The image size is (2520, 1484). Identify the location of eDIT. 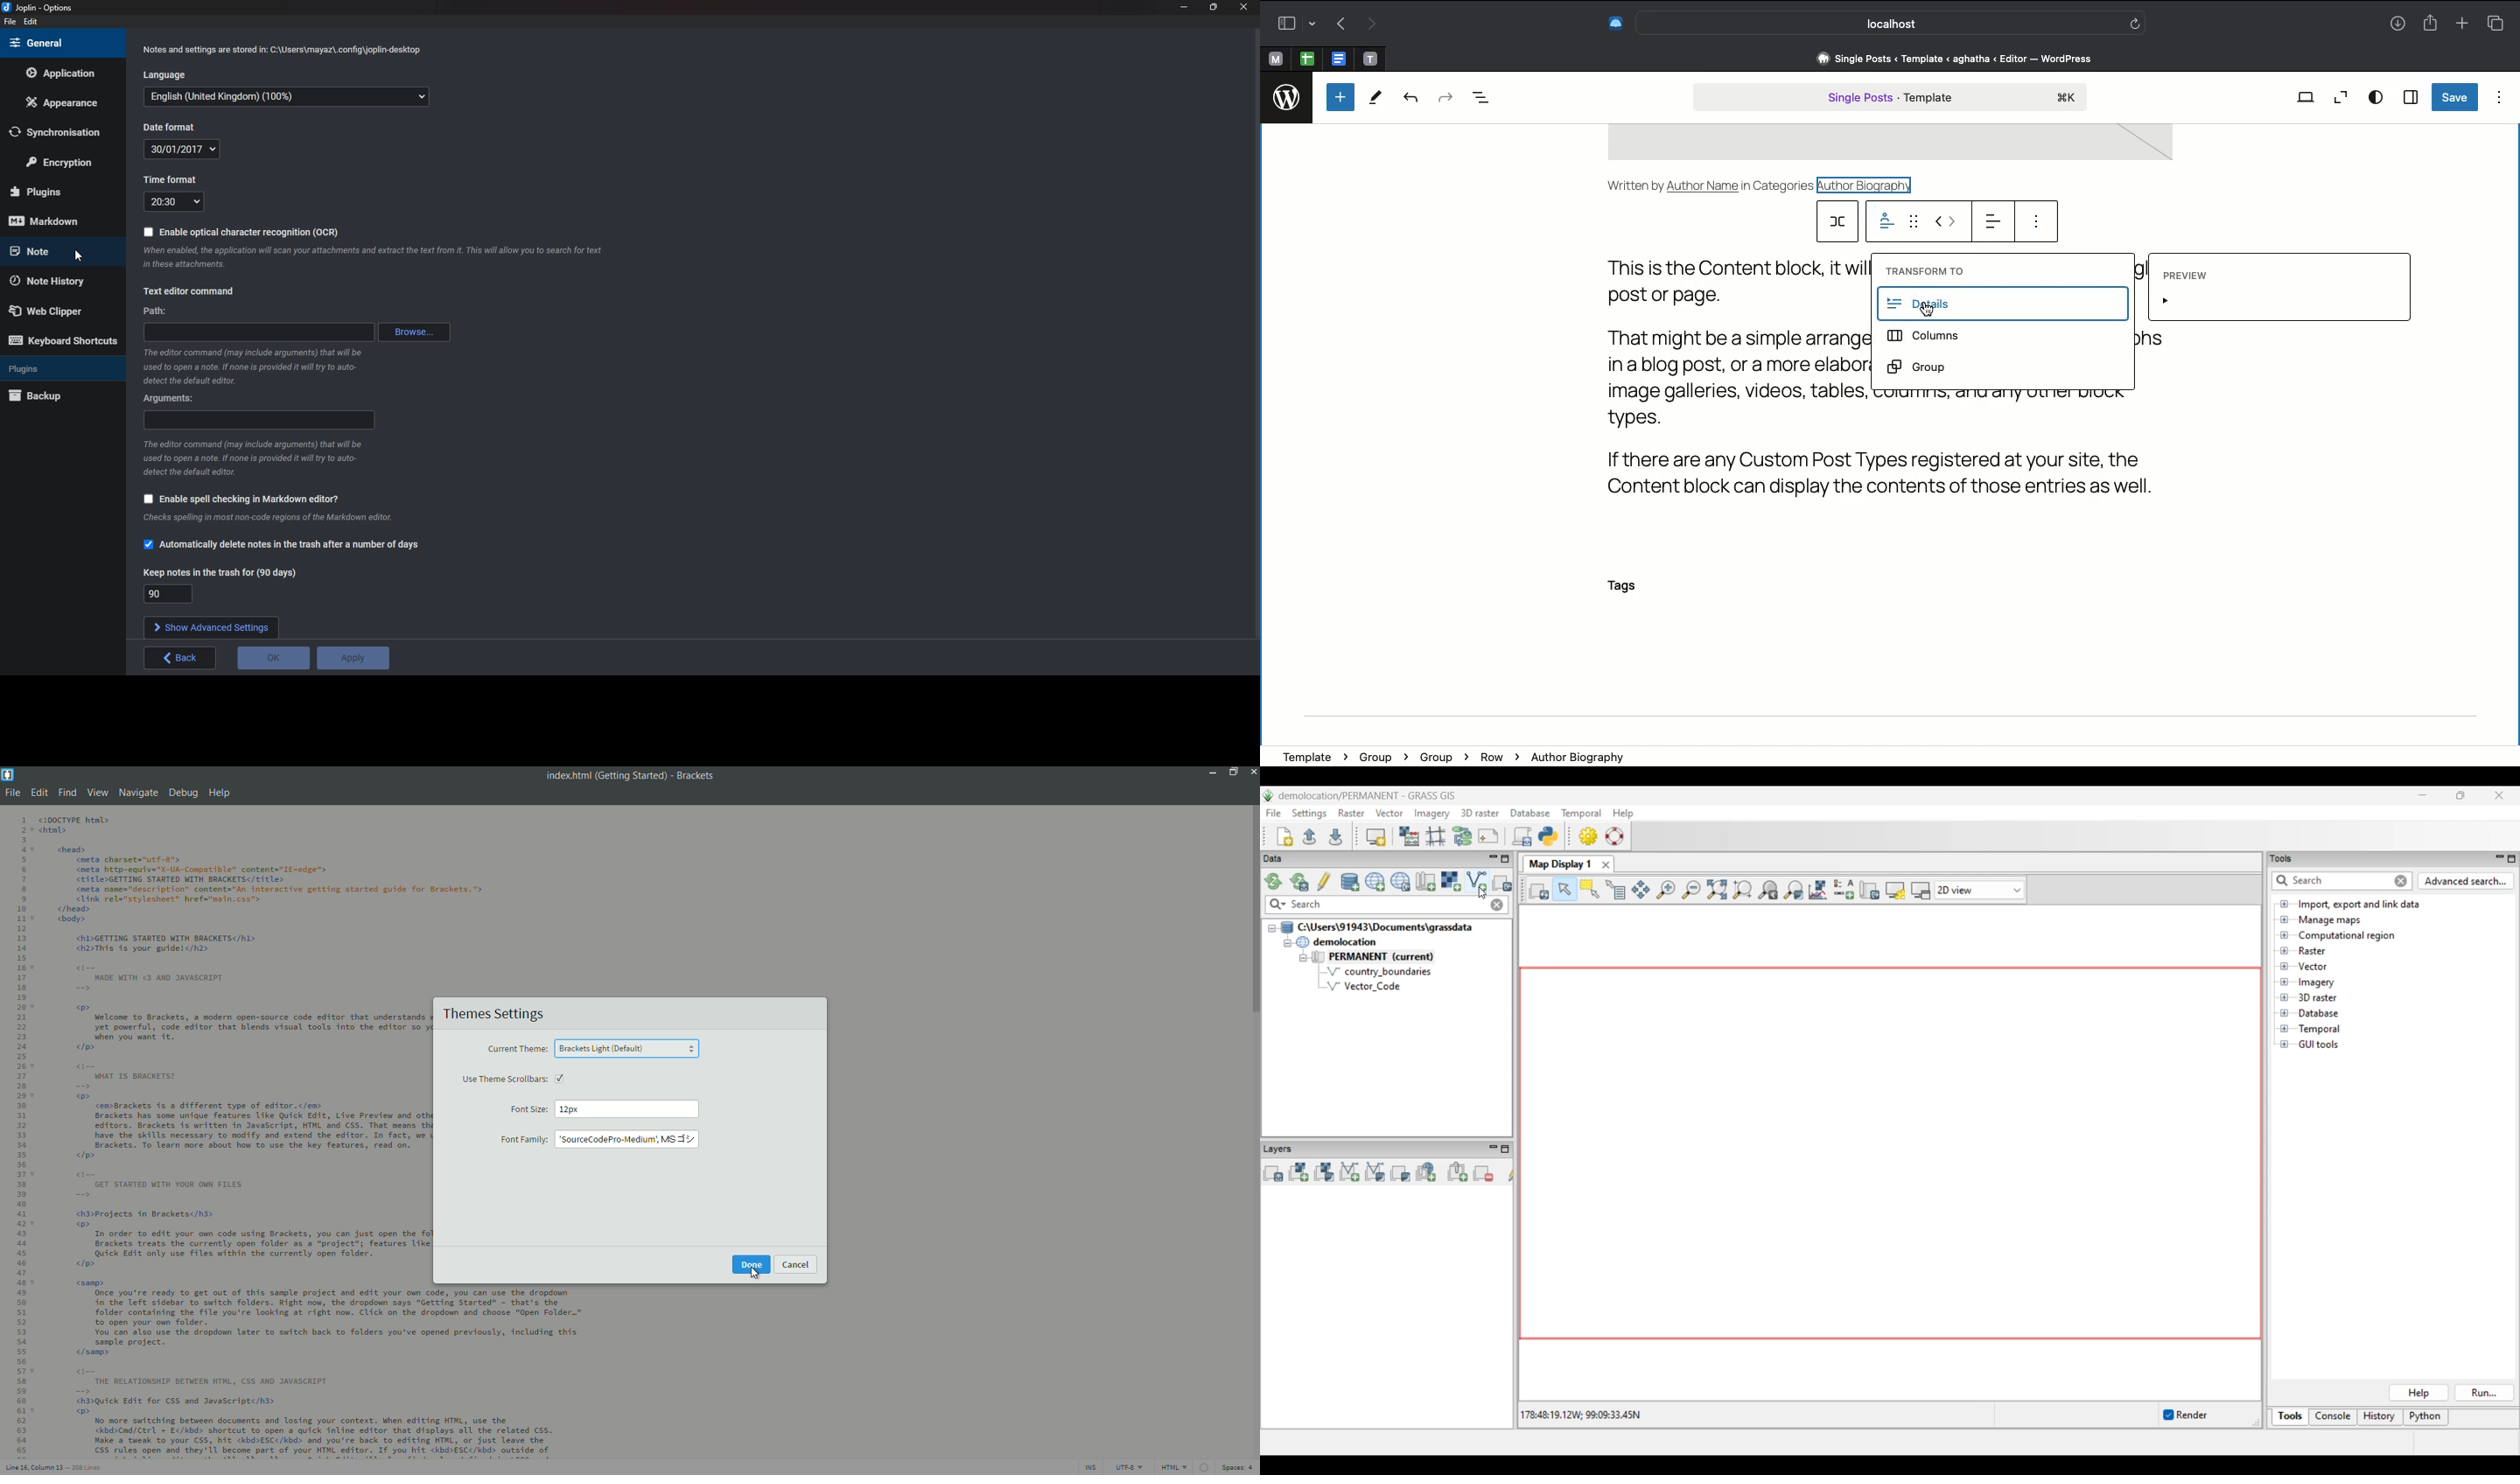
(30, 21).